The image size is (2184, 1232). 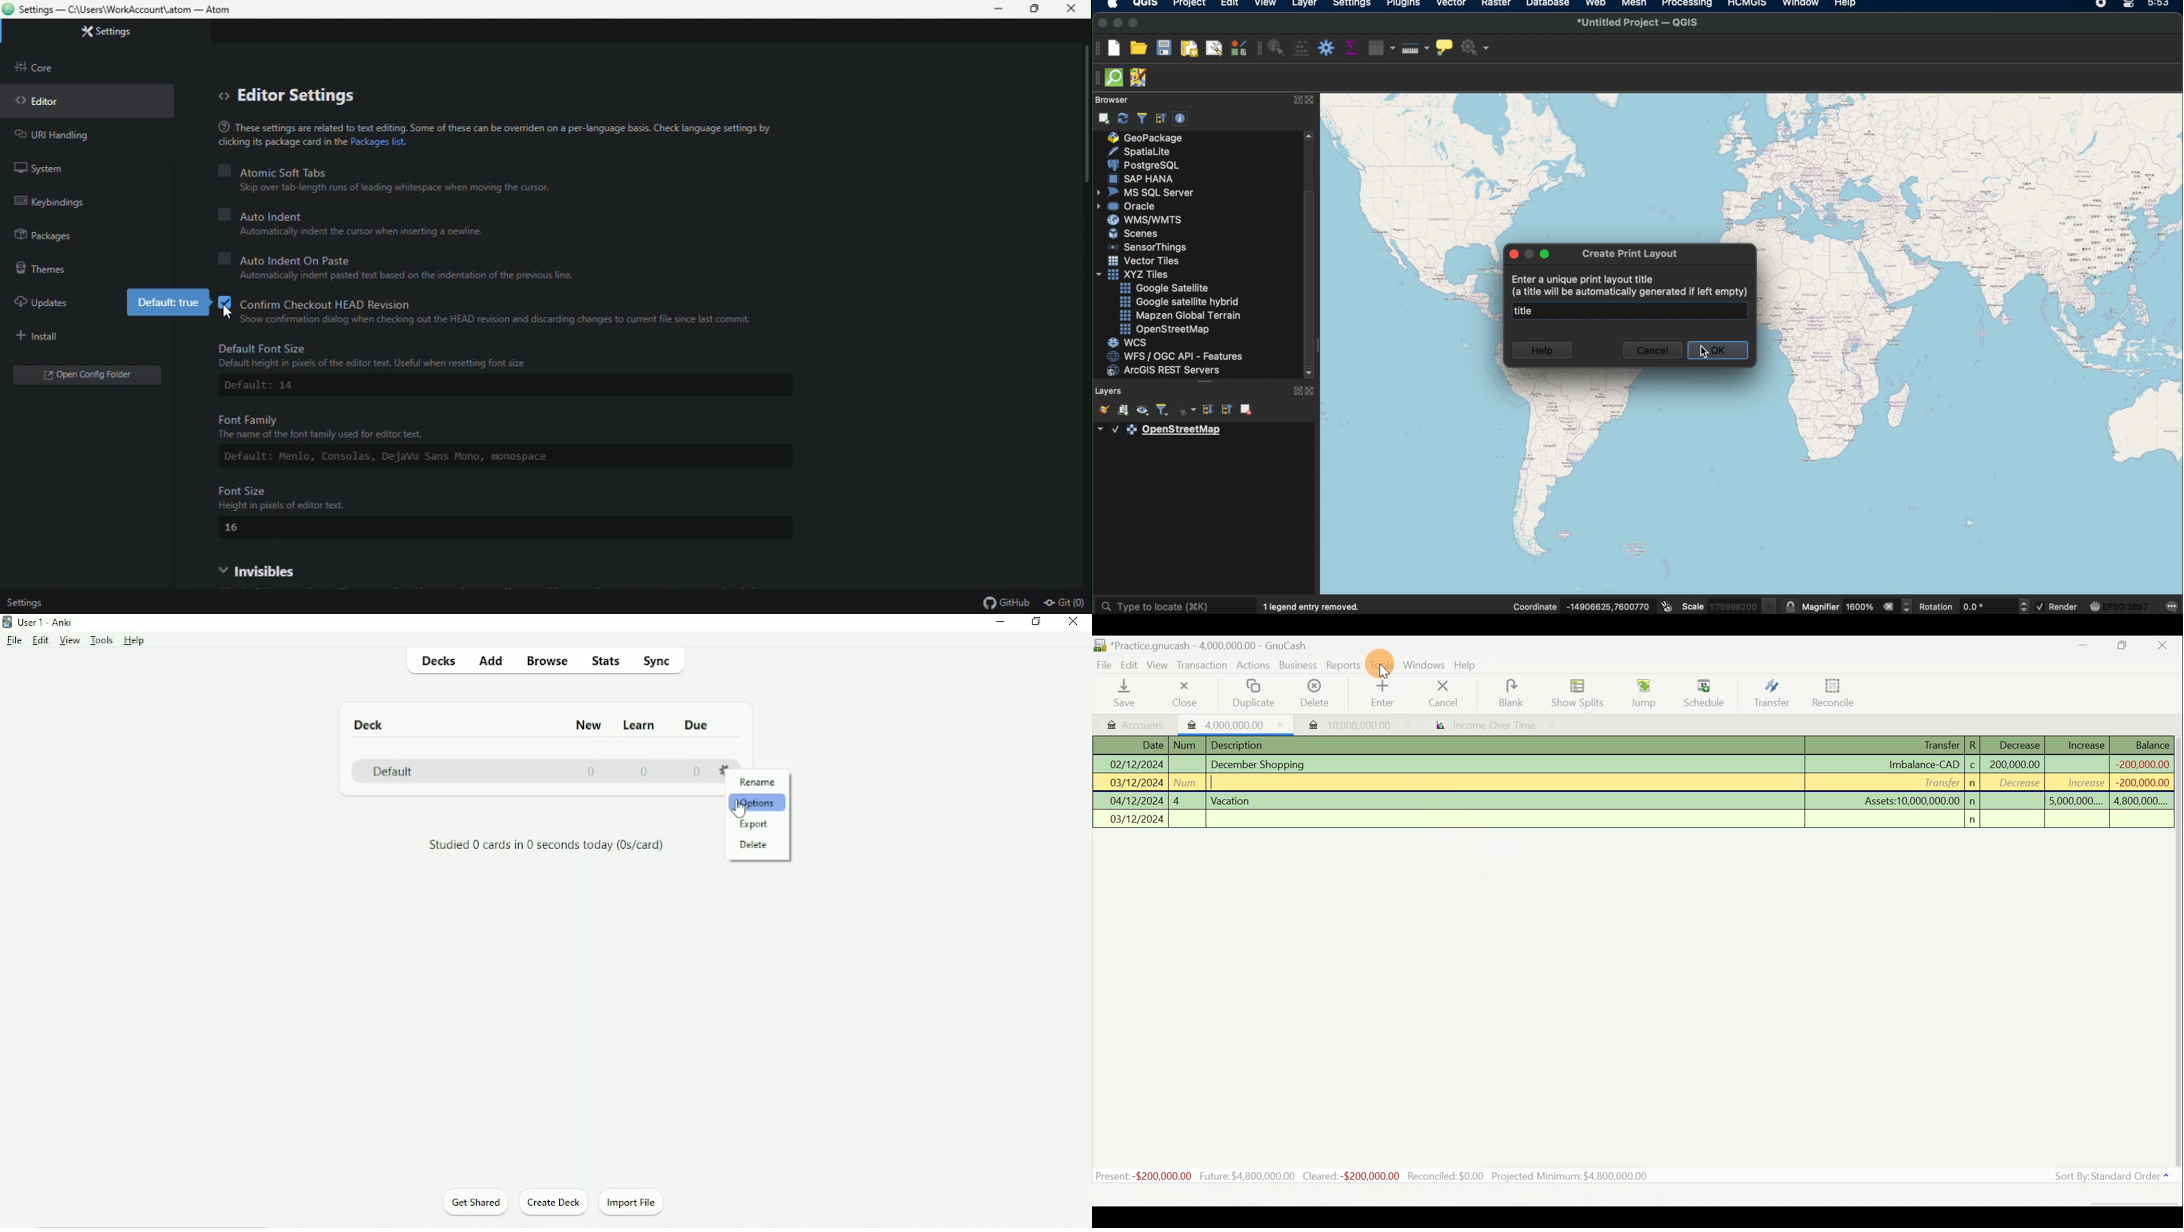 What do you see at coordinates (1177, 356) in the screenshot?
I see `was/ogc api features` at bounding box center [1177, 356].